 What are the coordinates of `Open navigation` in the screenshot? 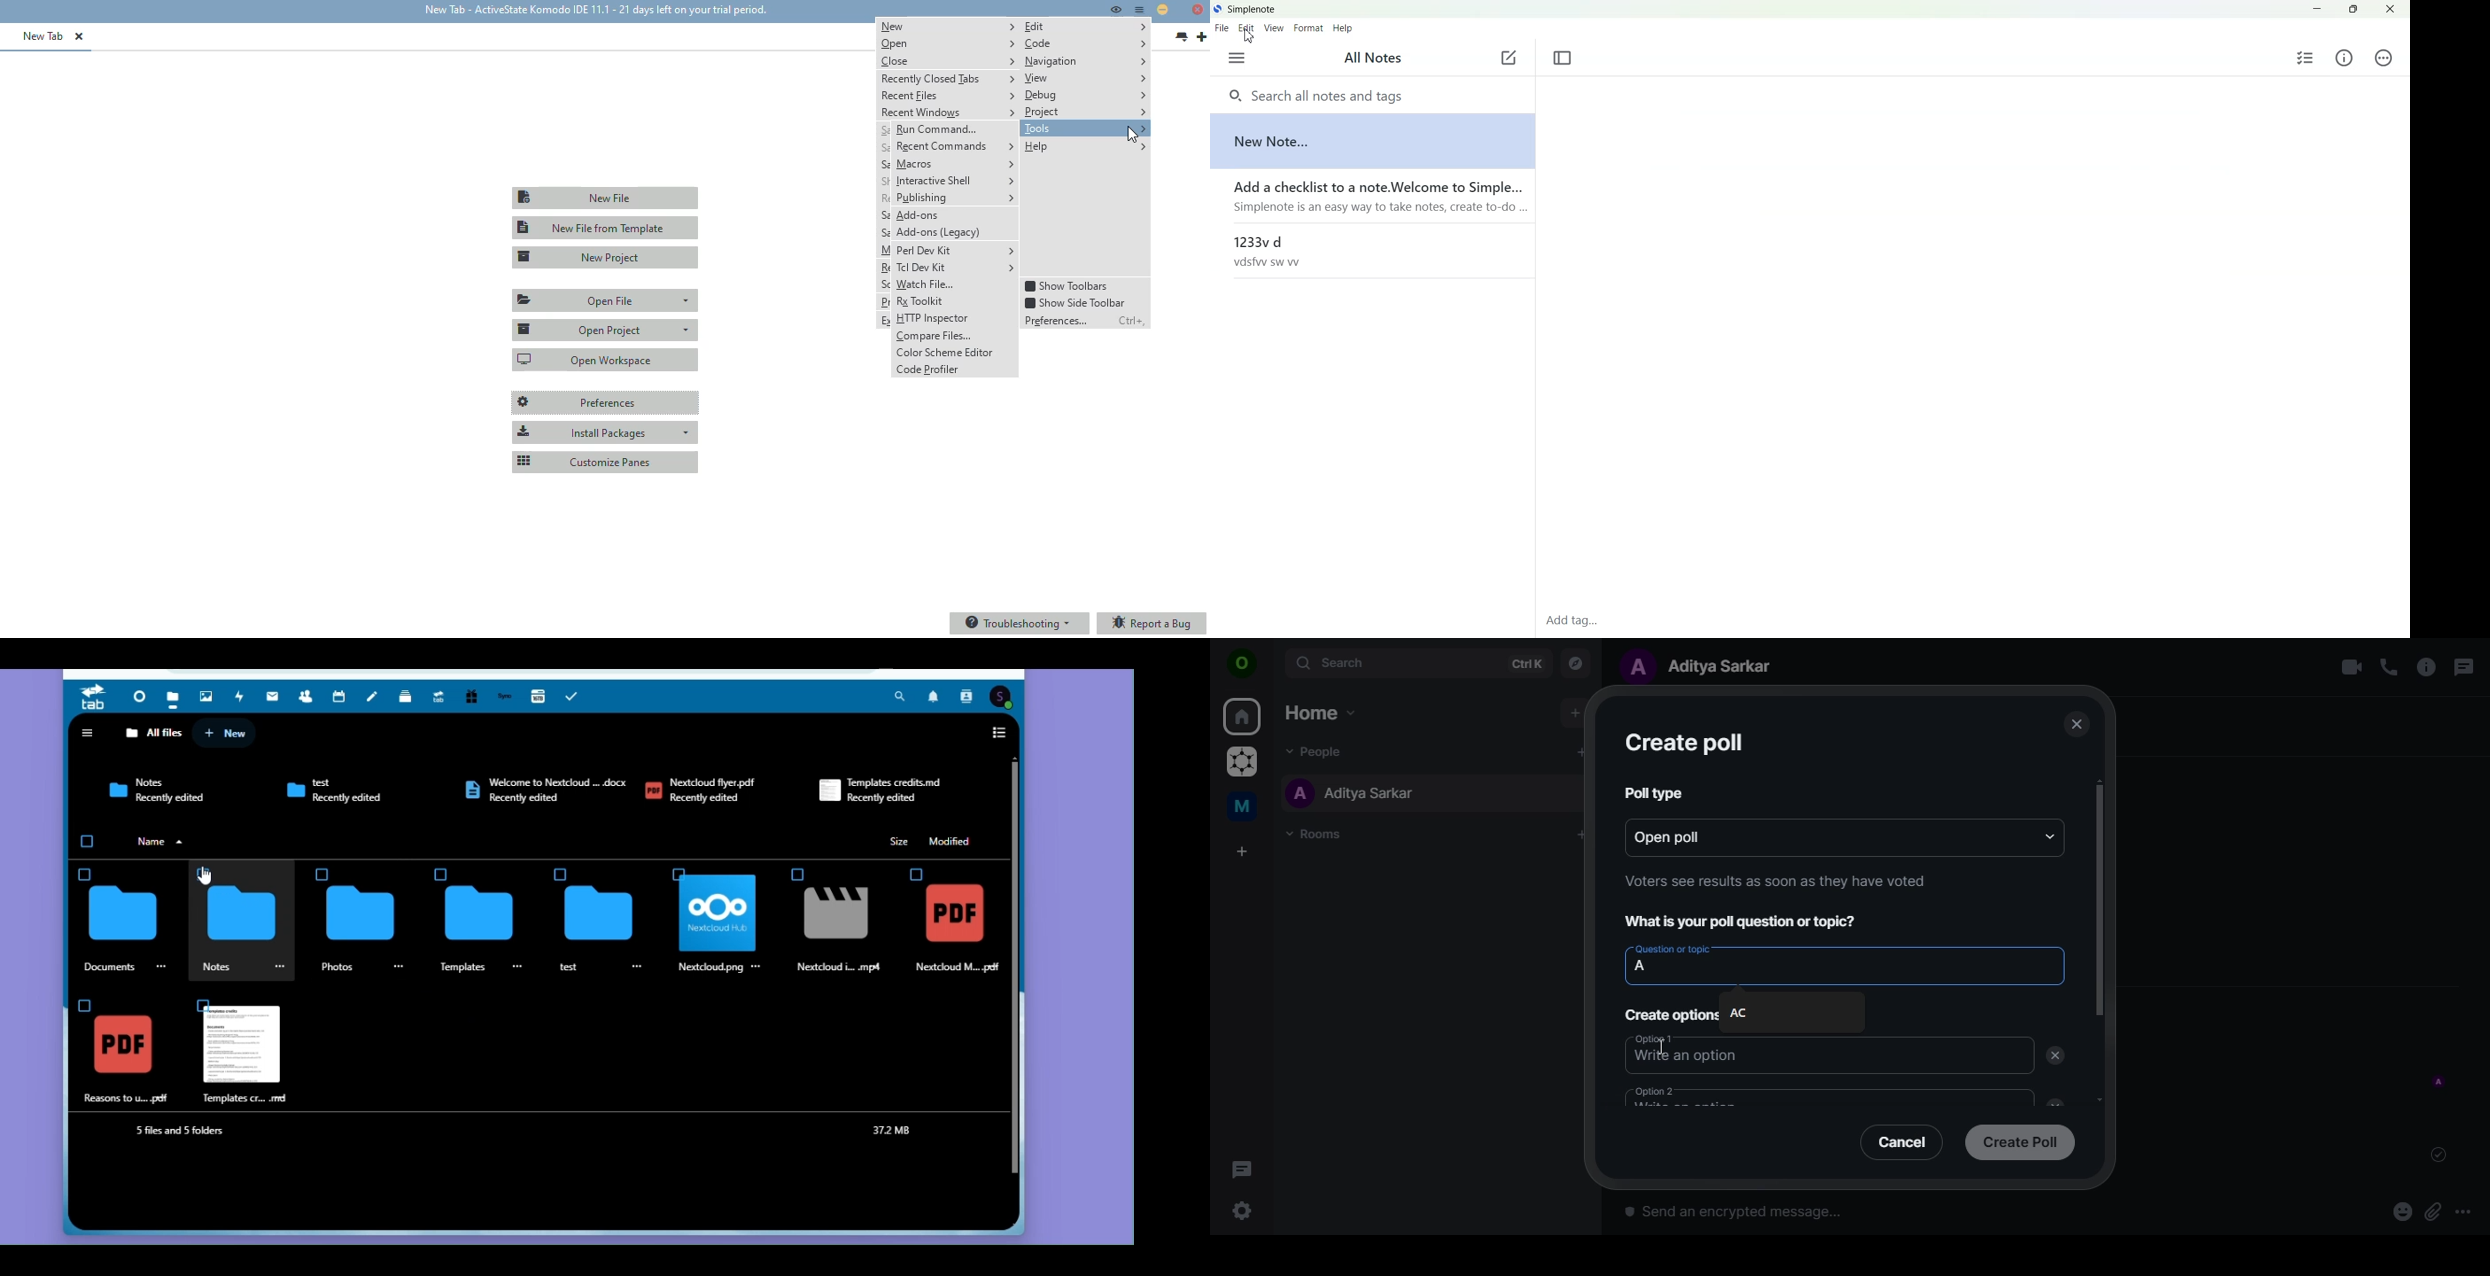 It's located at (86, 732).